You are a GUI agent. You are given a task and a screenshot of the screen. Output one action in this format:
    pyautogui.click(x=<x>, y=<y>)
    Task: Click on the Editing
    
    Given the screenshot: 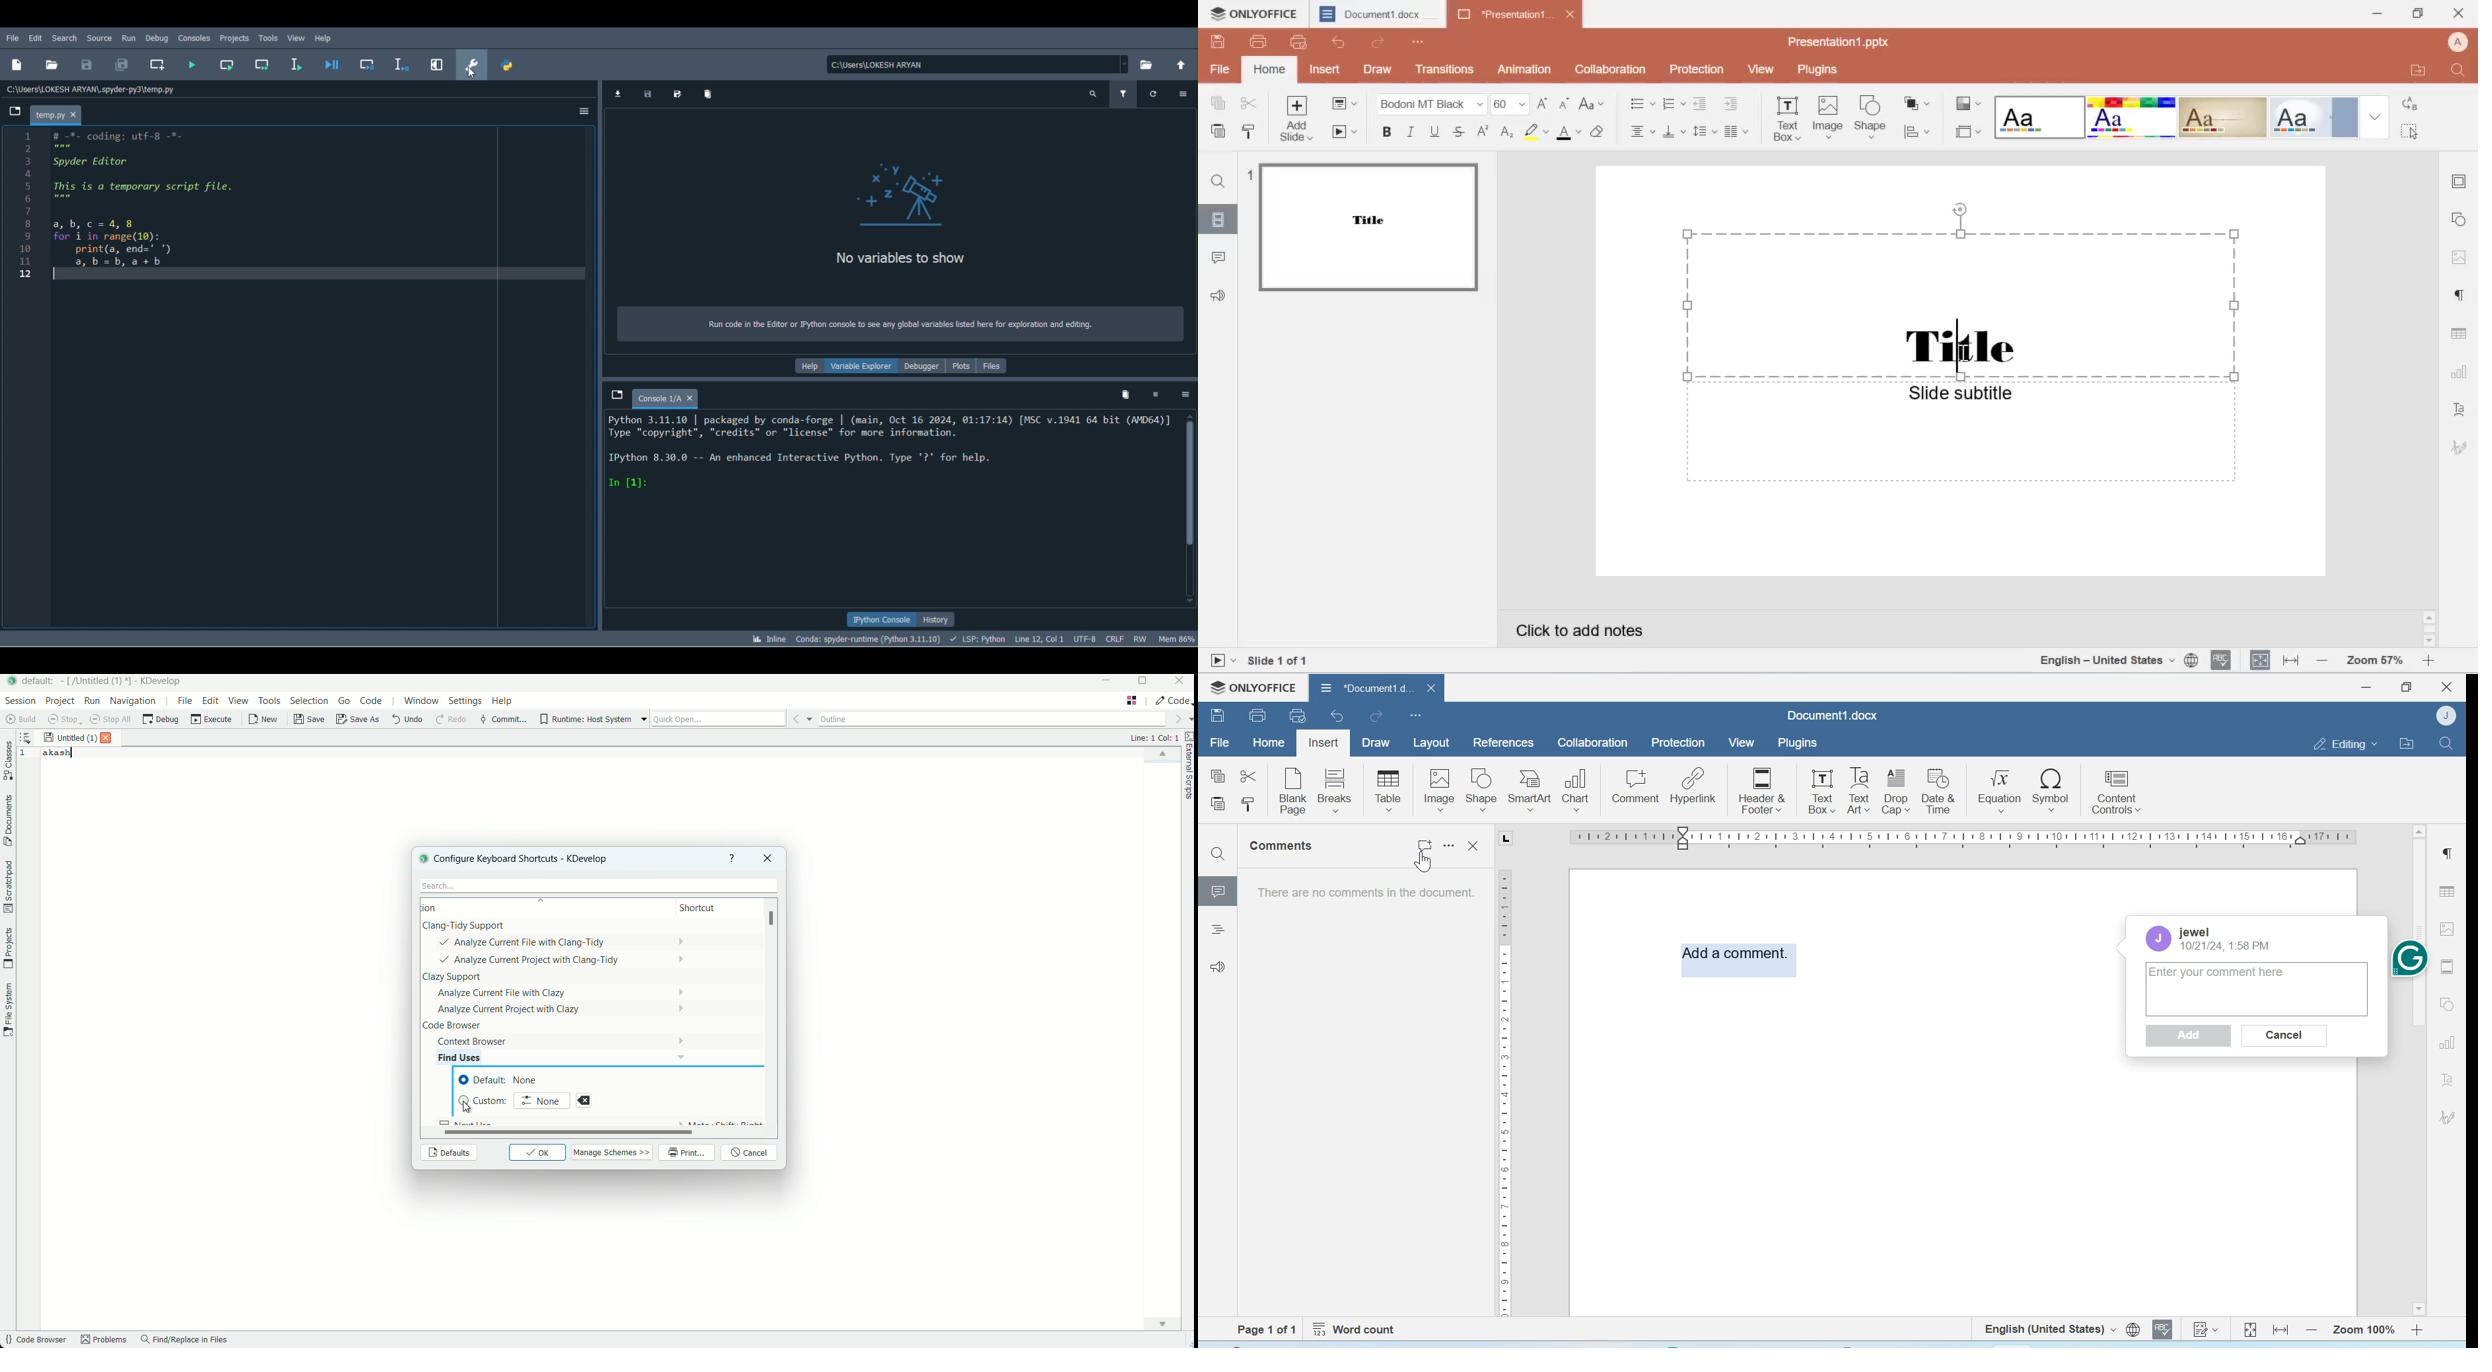 What is the action you would take?
    pyautogui.click(x=2345, y=743)
    